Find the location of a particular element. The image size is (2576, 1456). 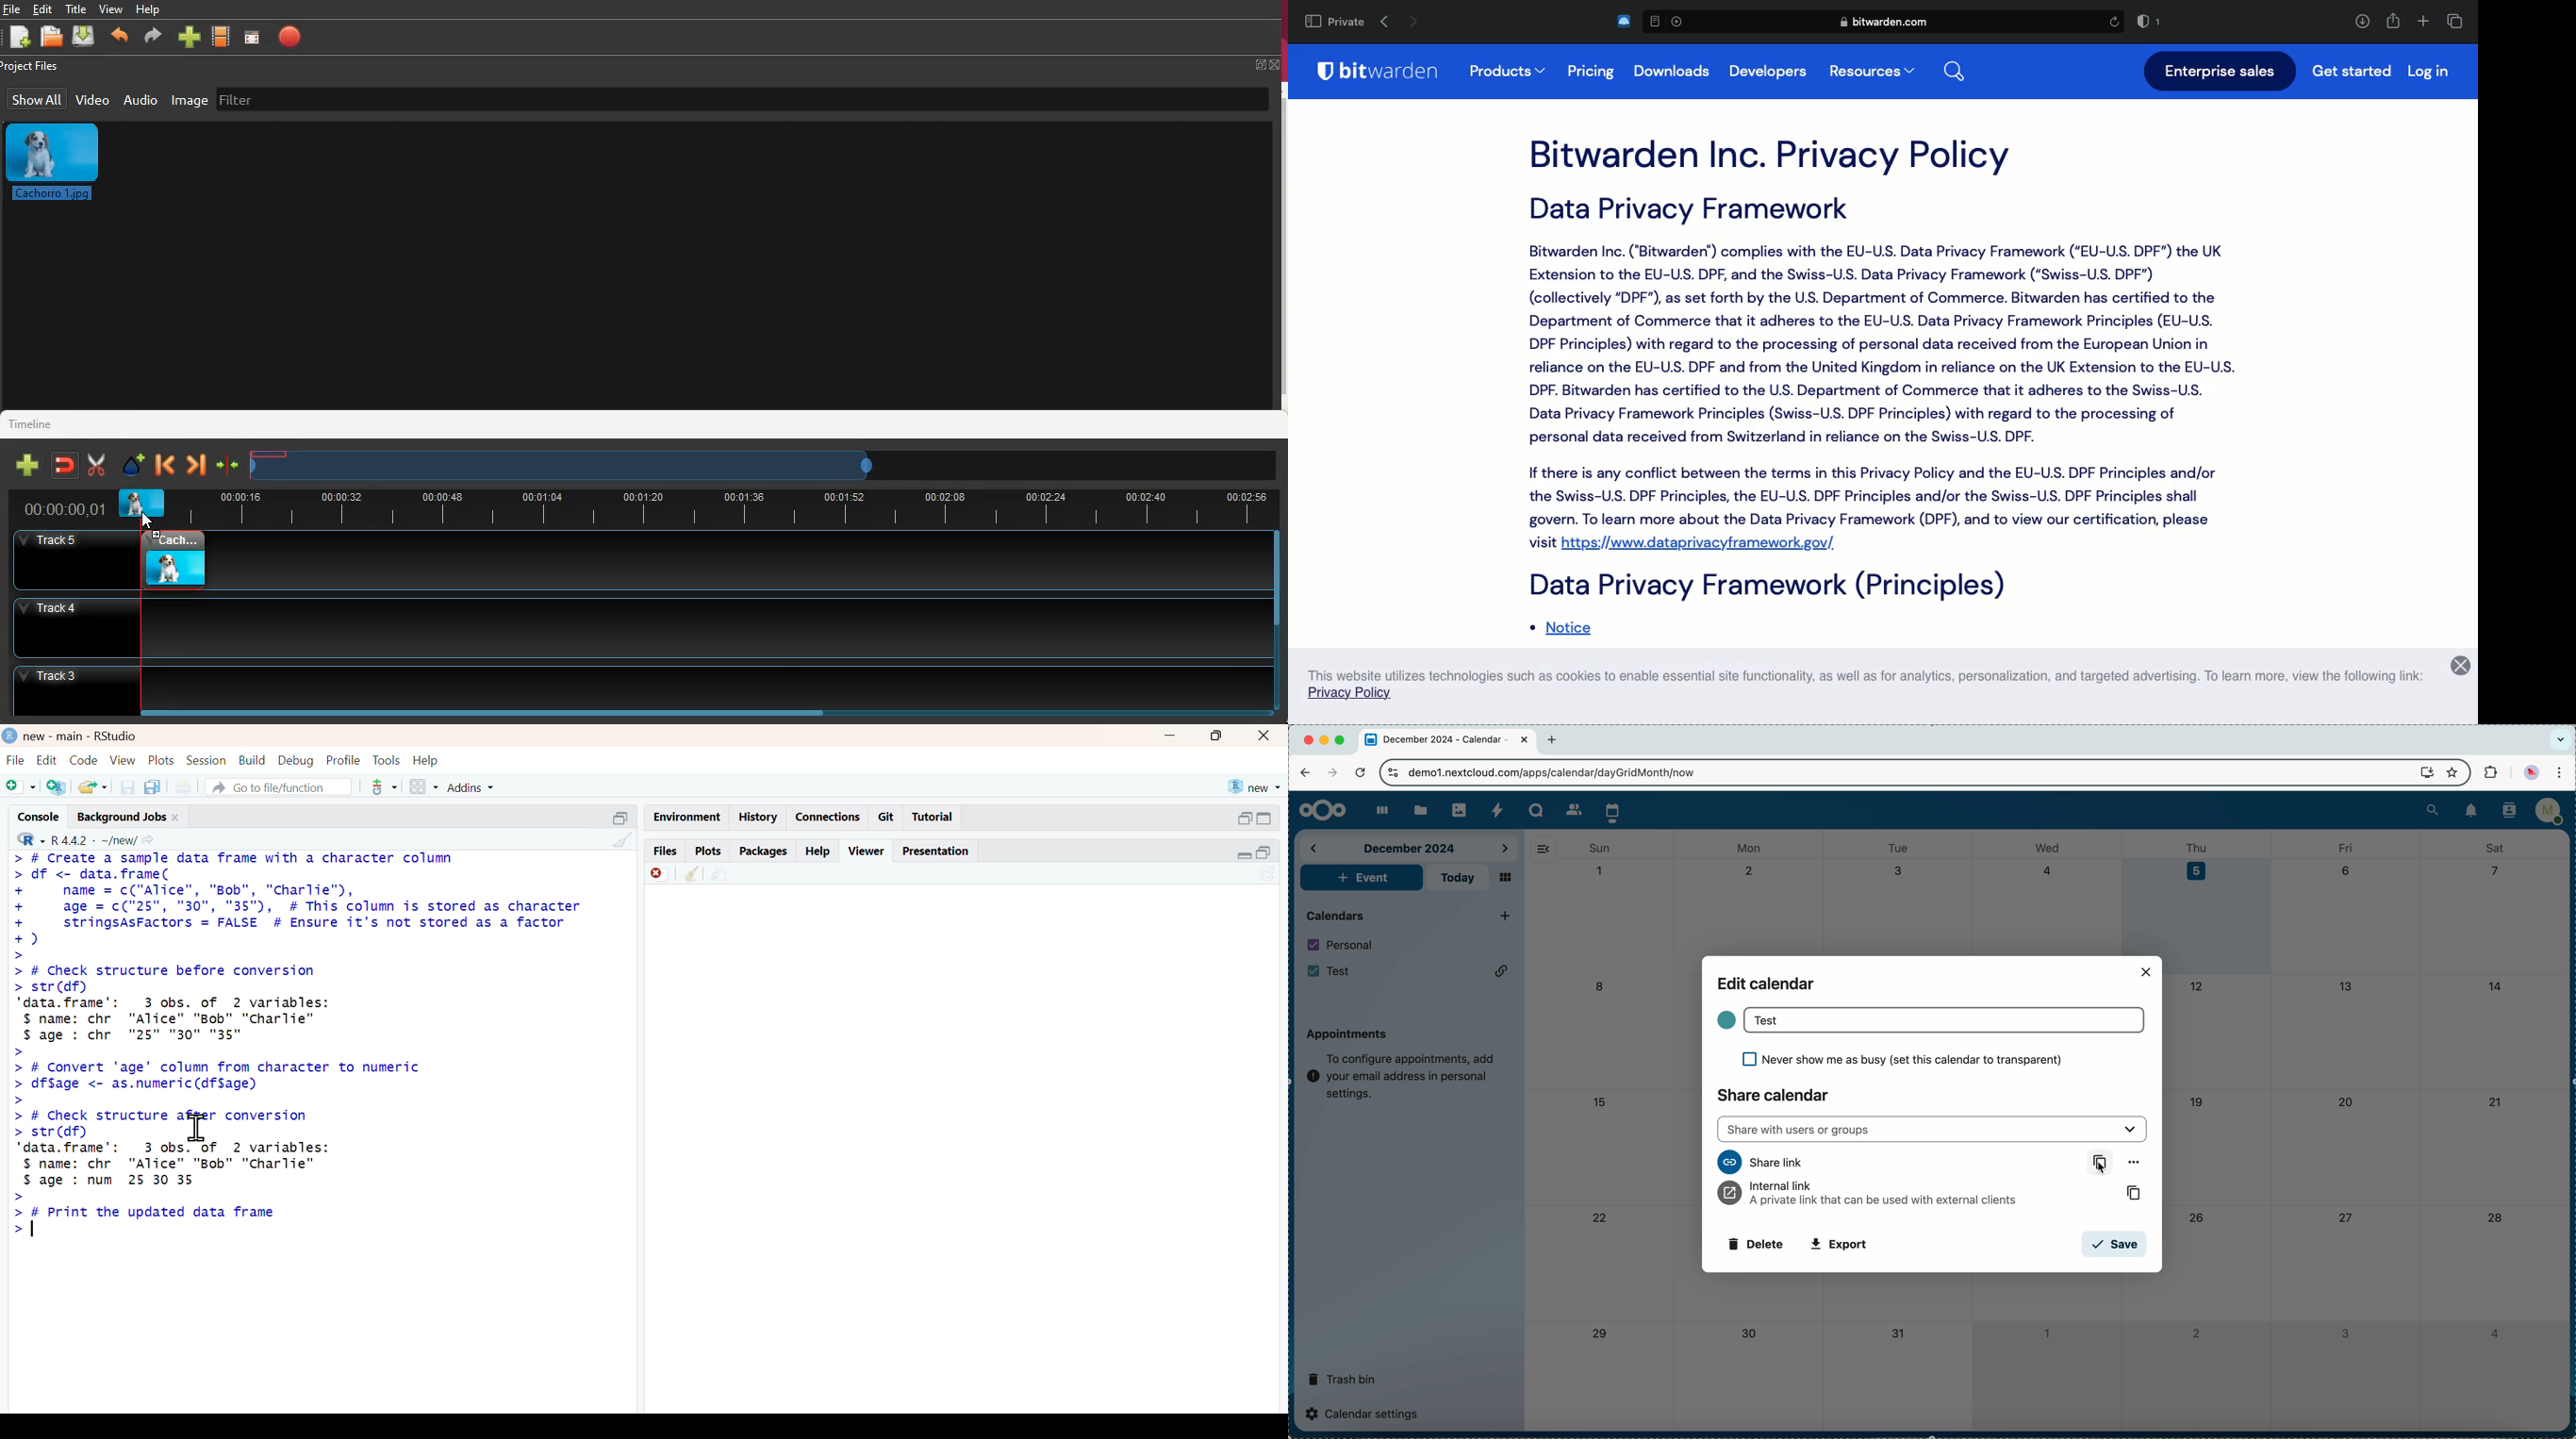

share icon is located at coordinates (148, 841).